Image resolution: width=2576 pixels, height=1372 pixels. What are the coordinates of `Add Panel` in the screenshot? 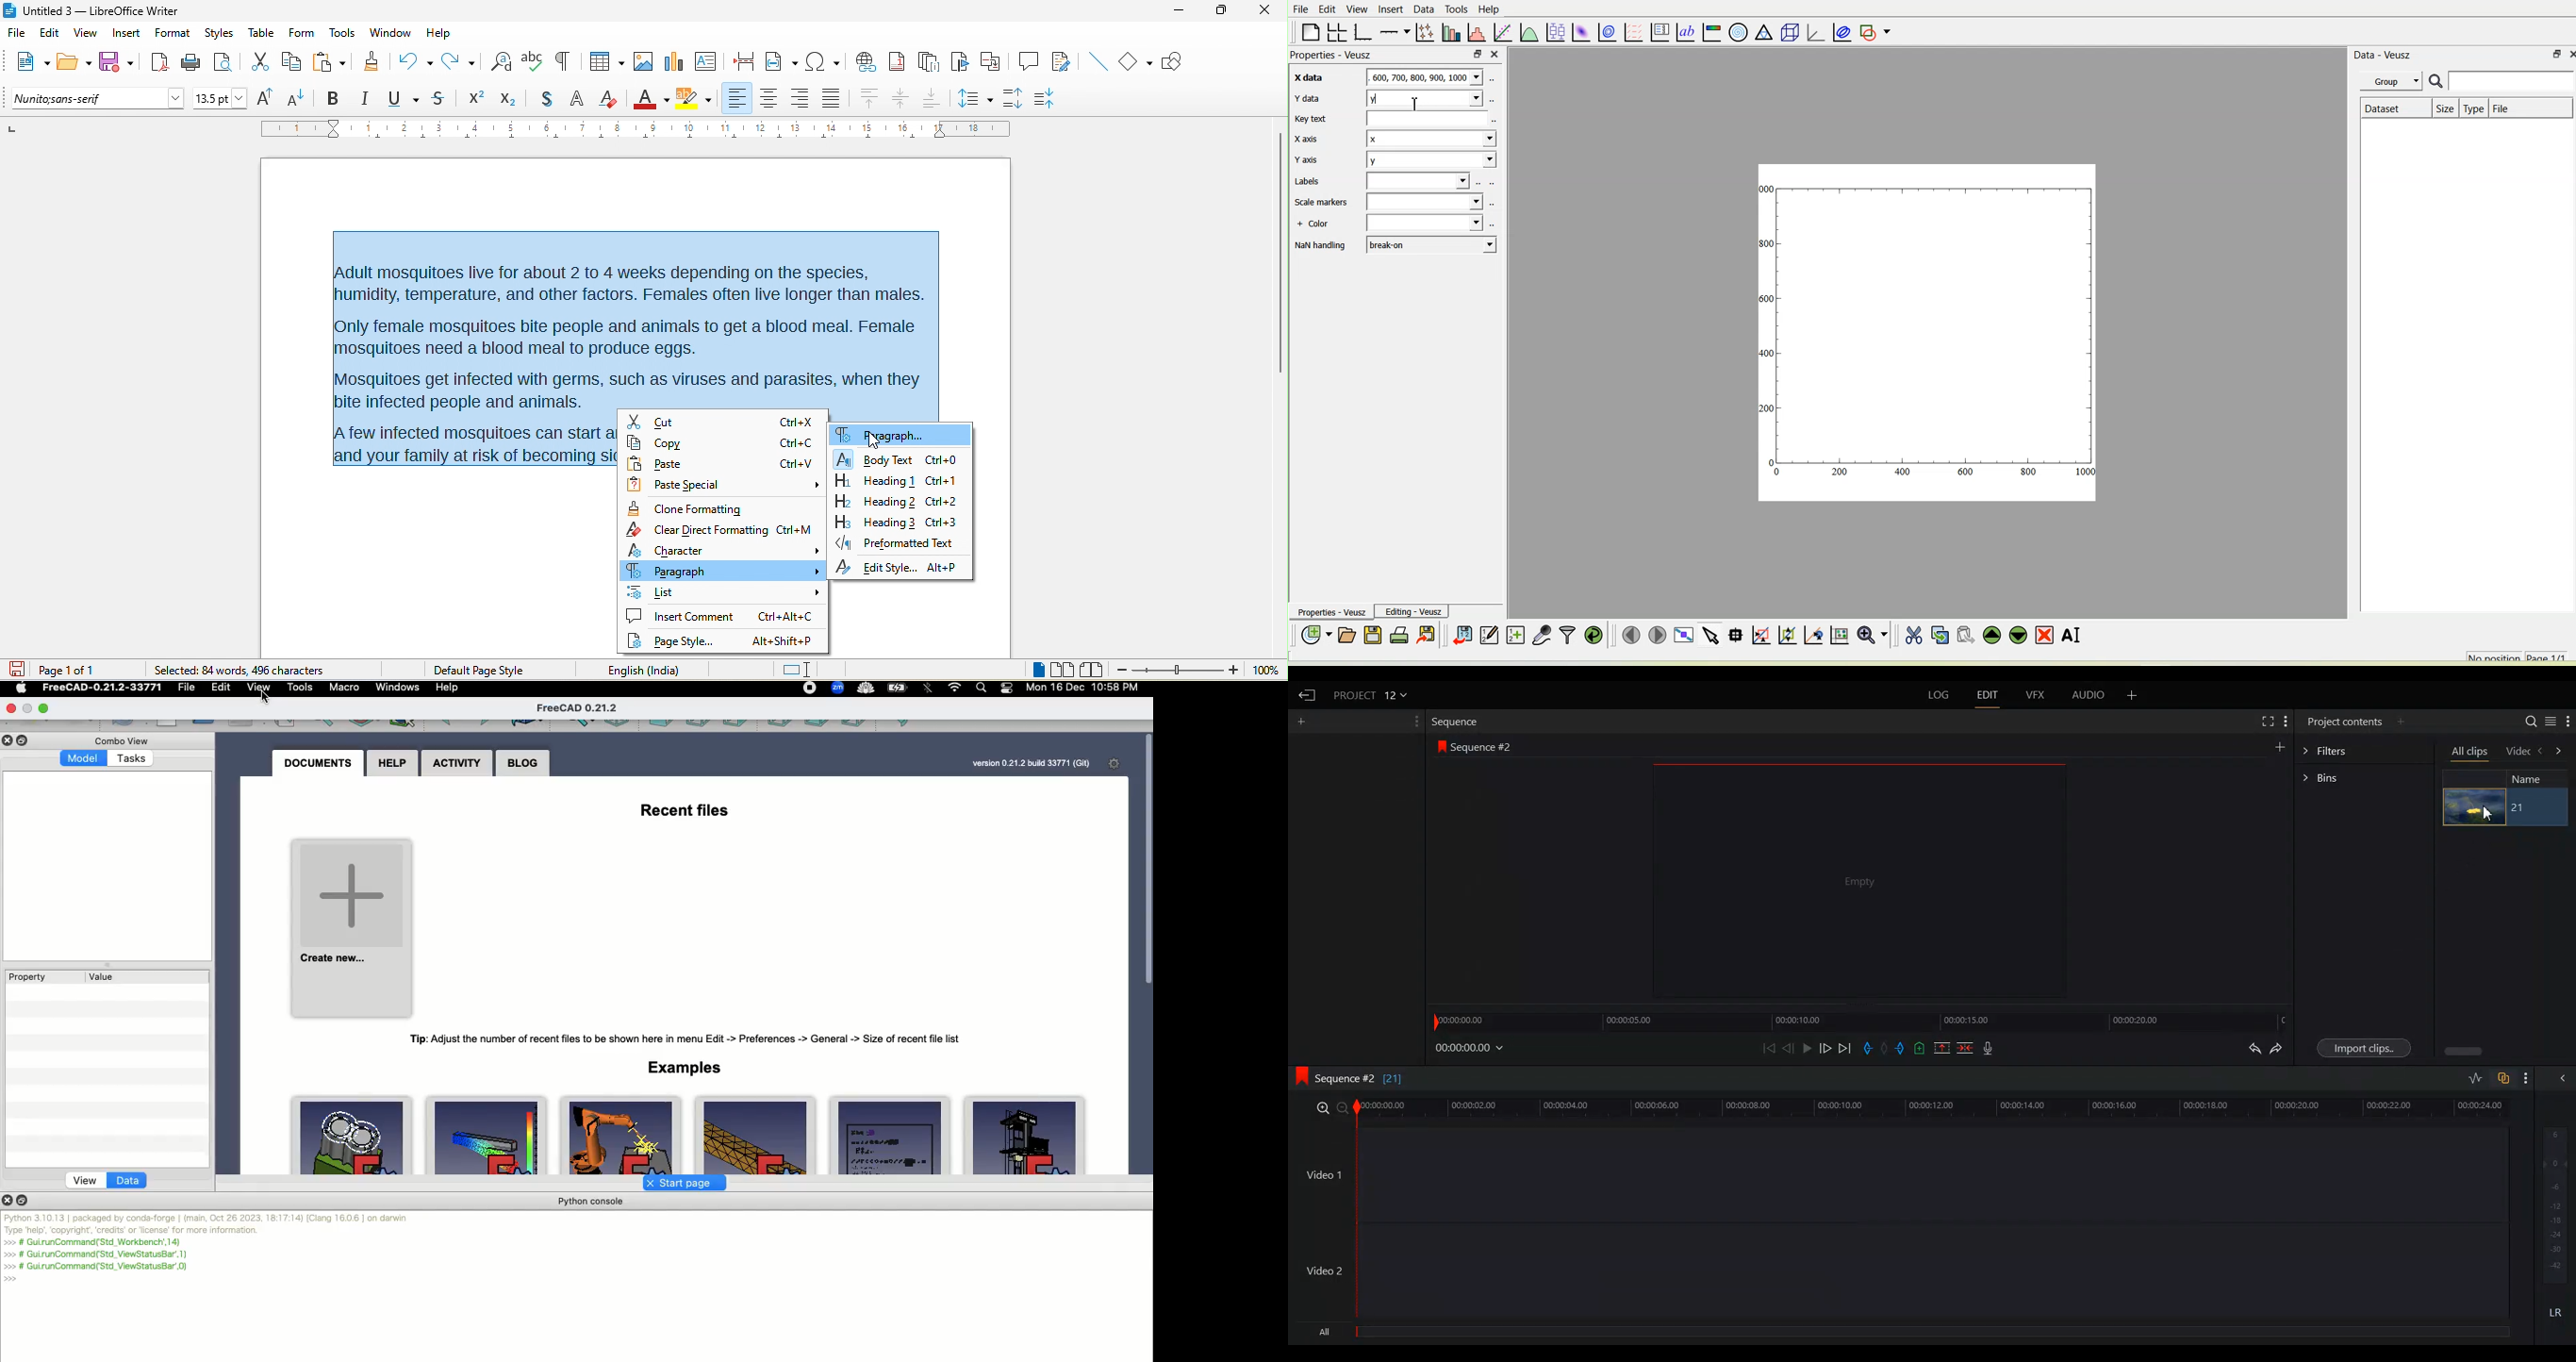 It's located at (1301, 721).